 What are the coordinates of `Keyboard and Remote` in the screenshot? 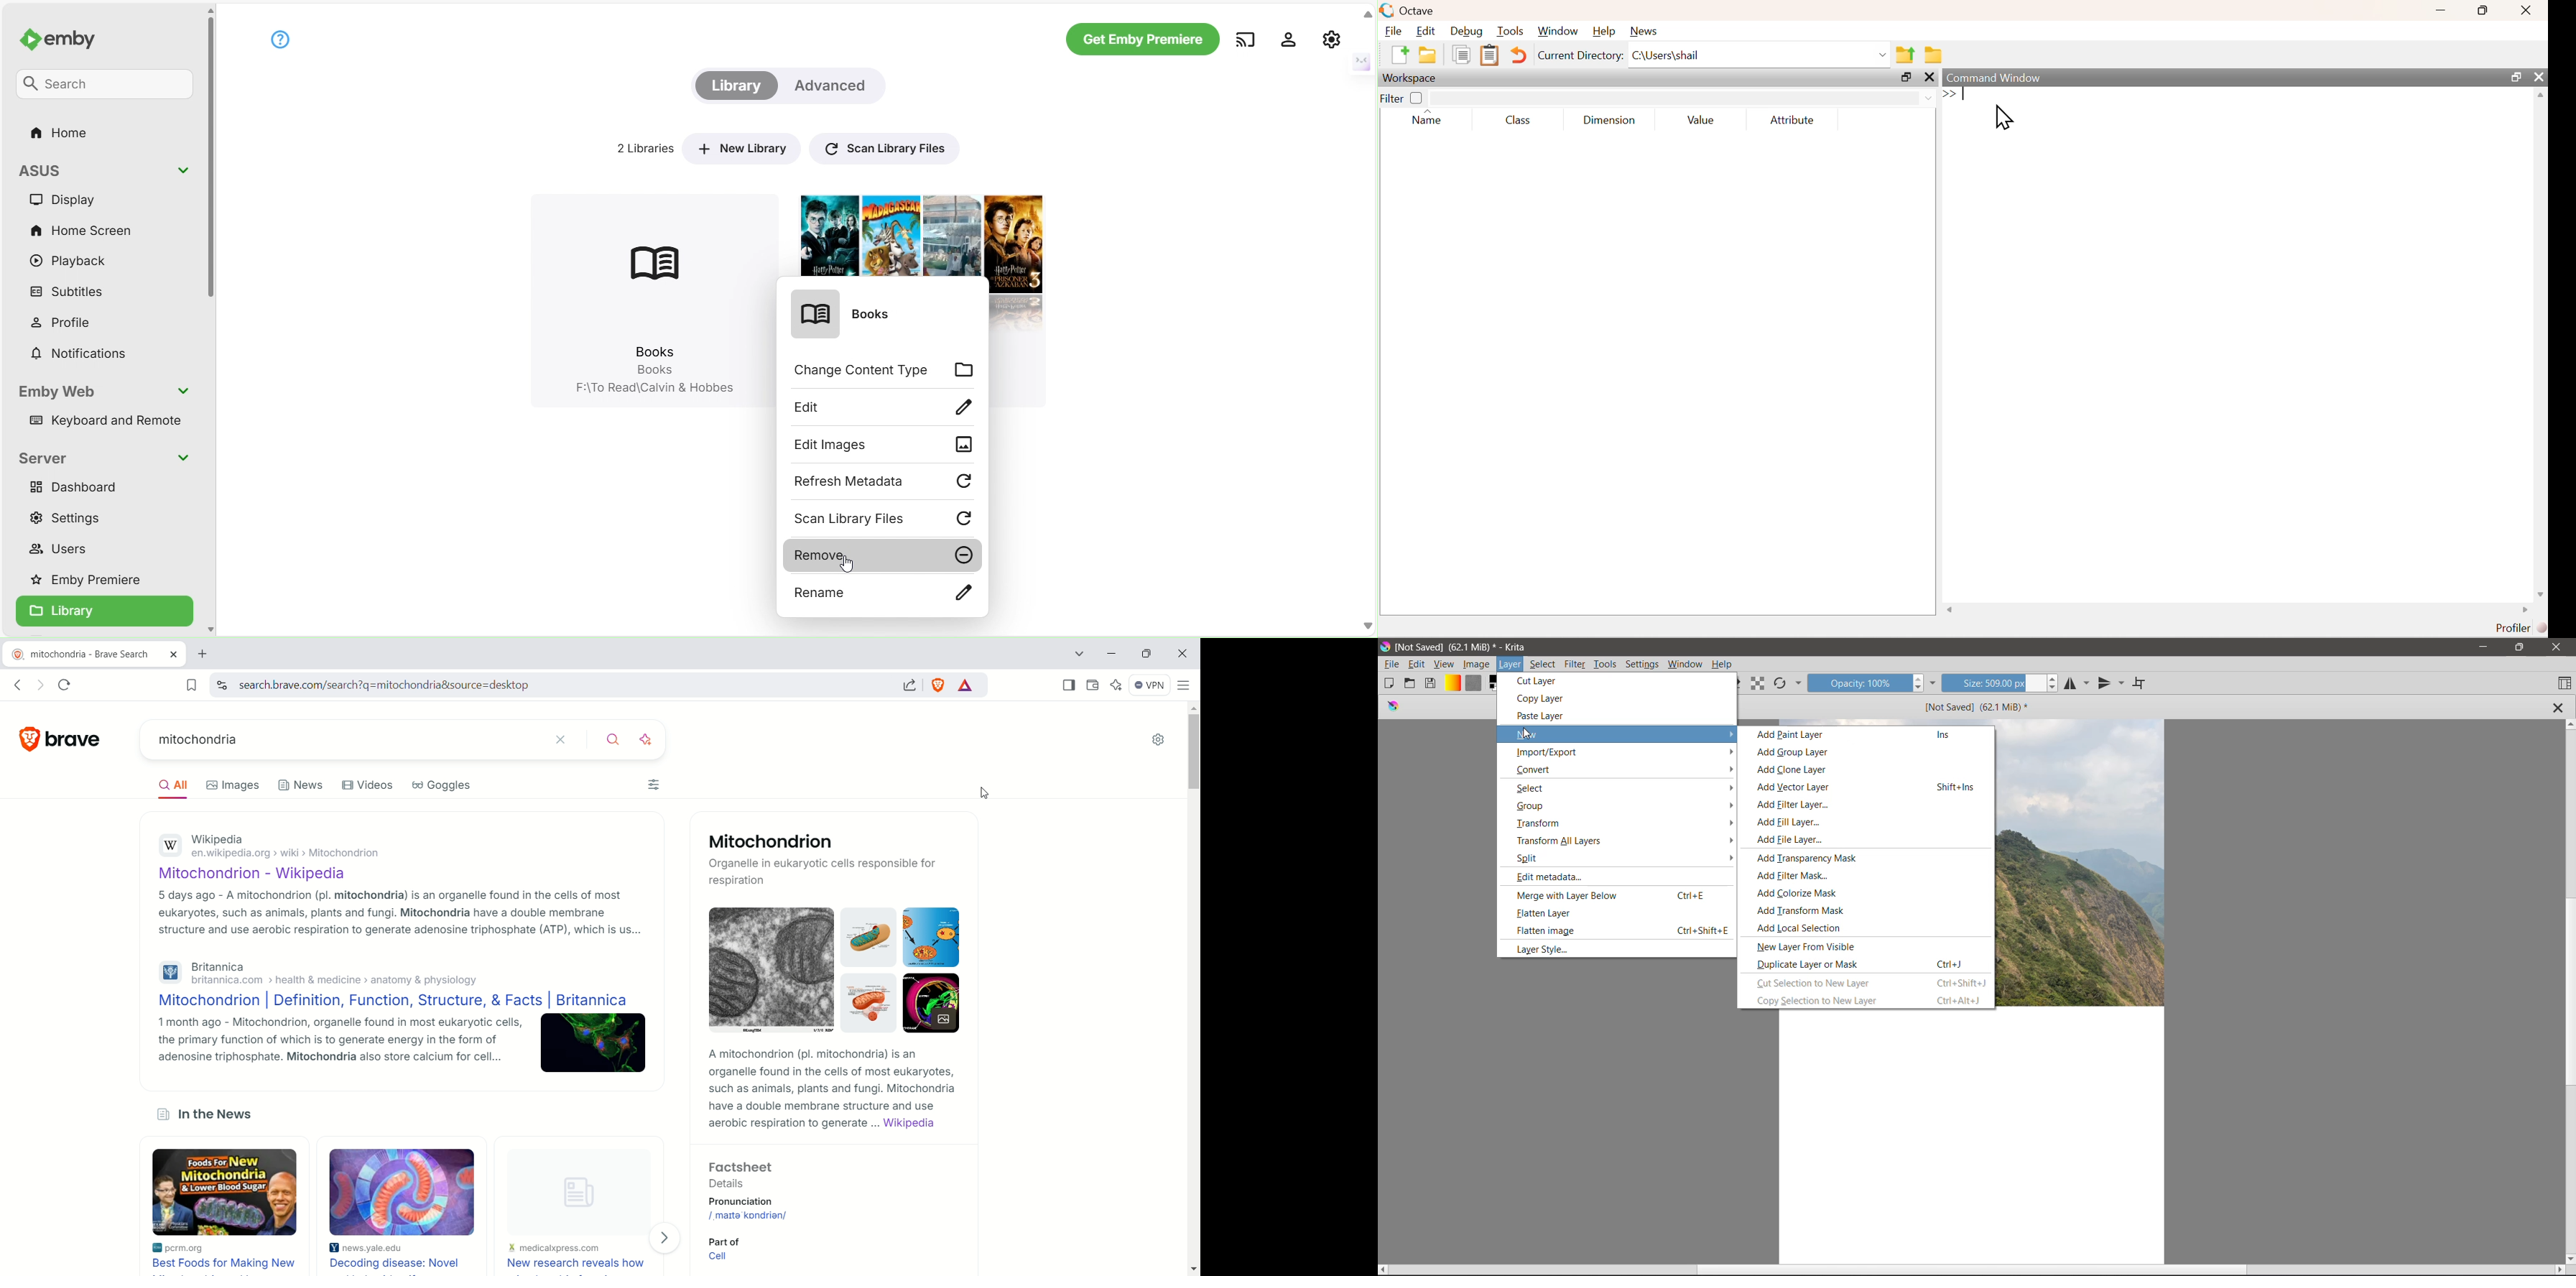 It's located at (109, 423).